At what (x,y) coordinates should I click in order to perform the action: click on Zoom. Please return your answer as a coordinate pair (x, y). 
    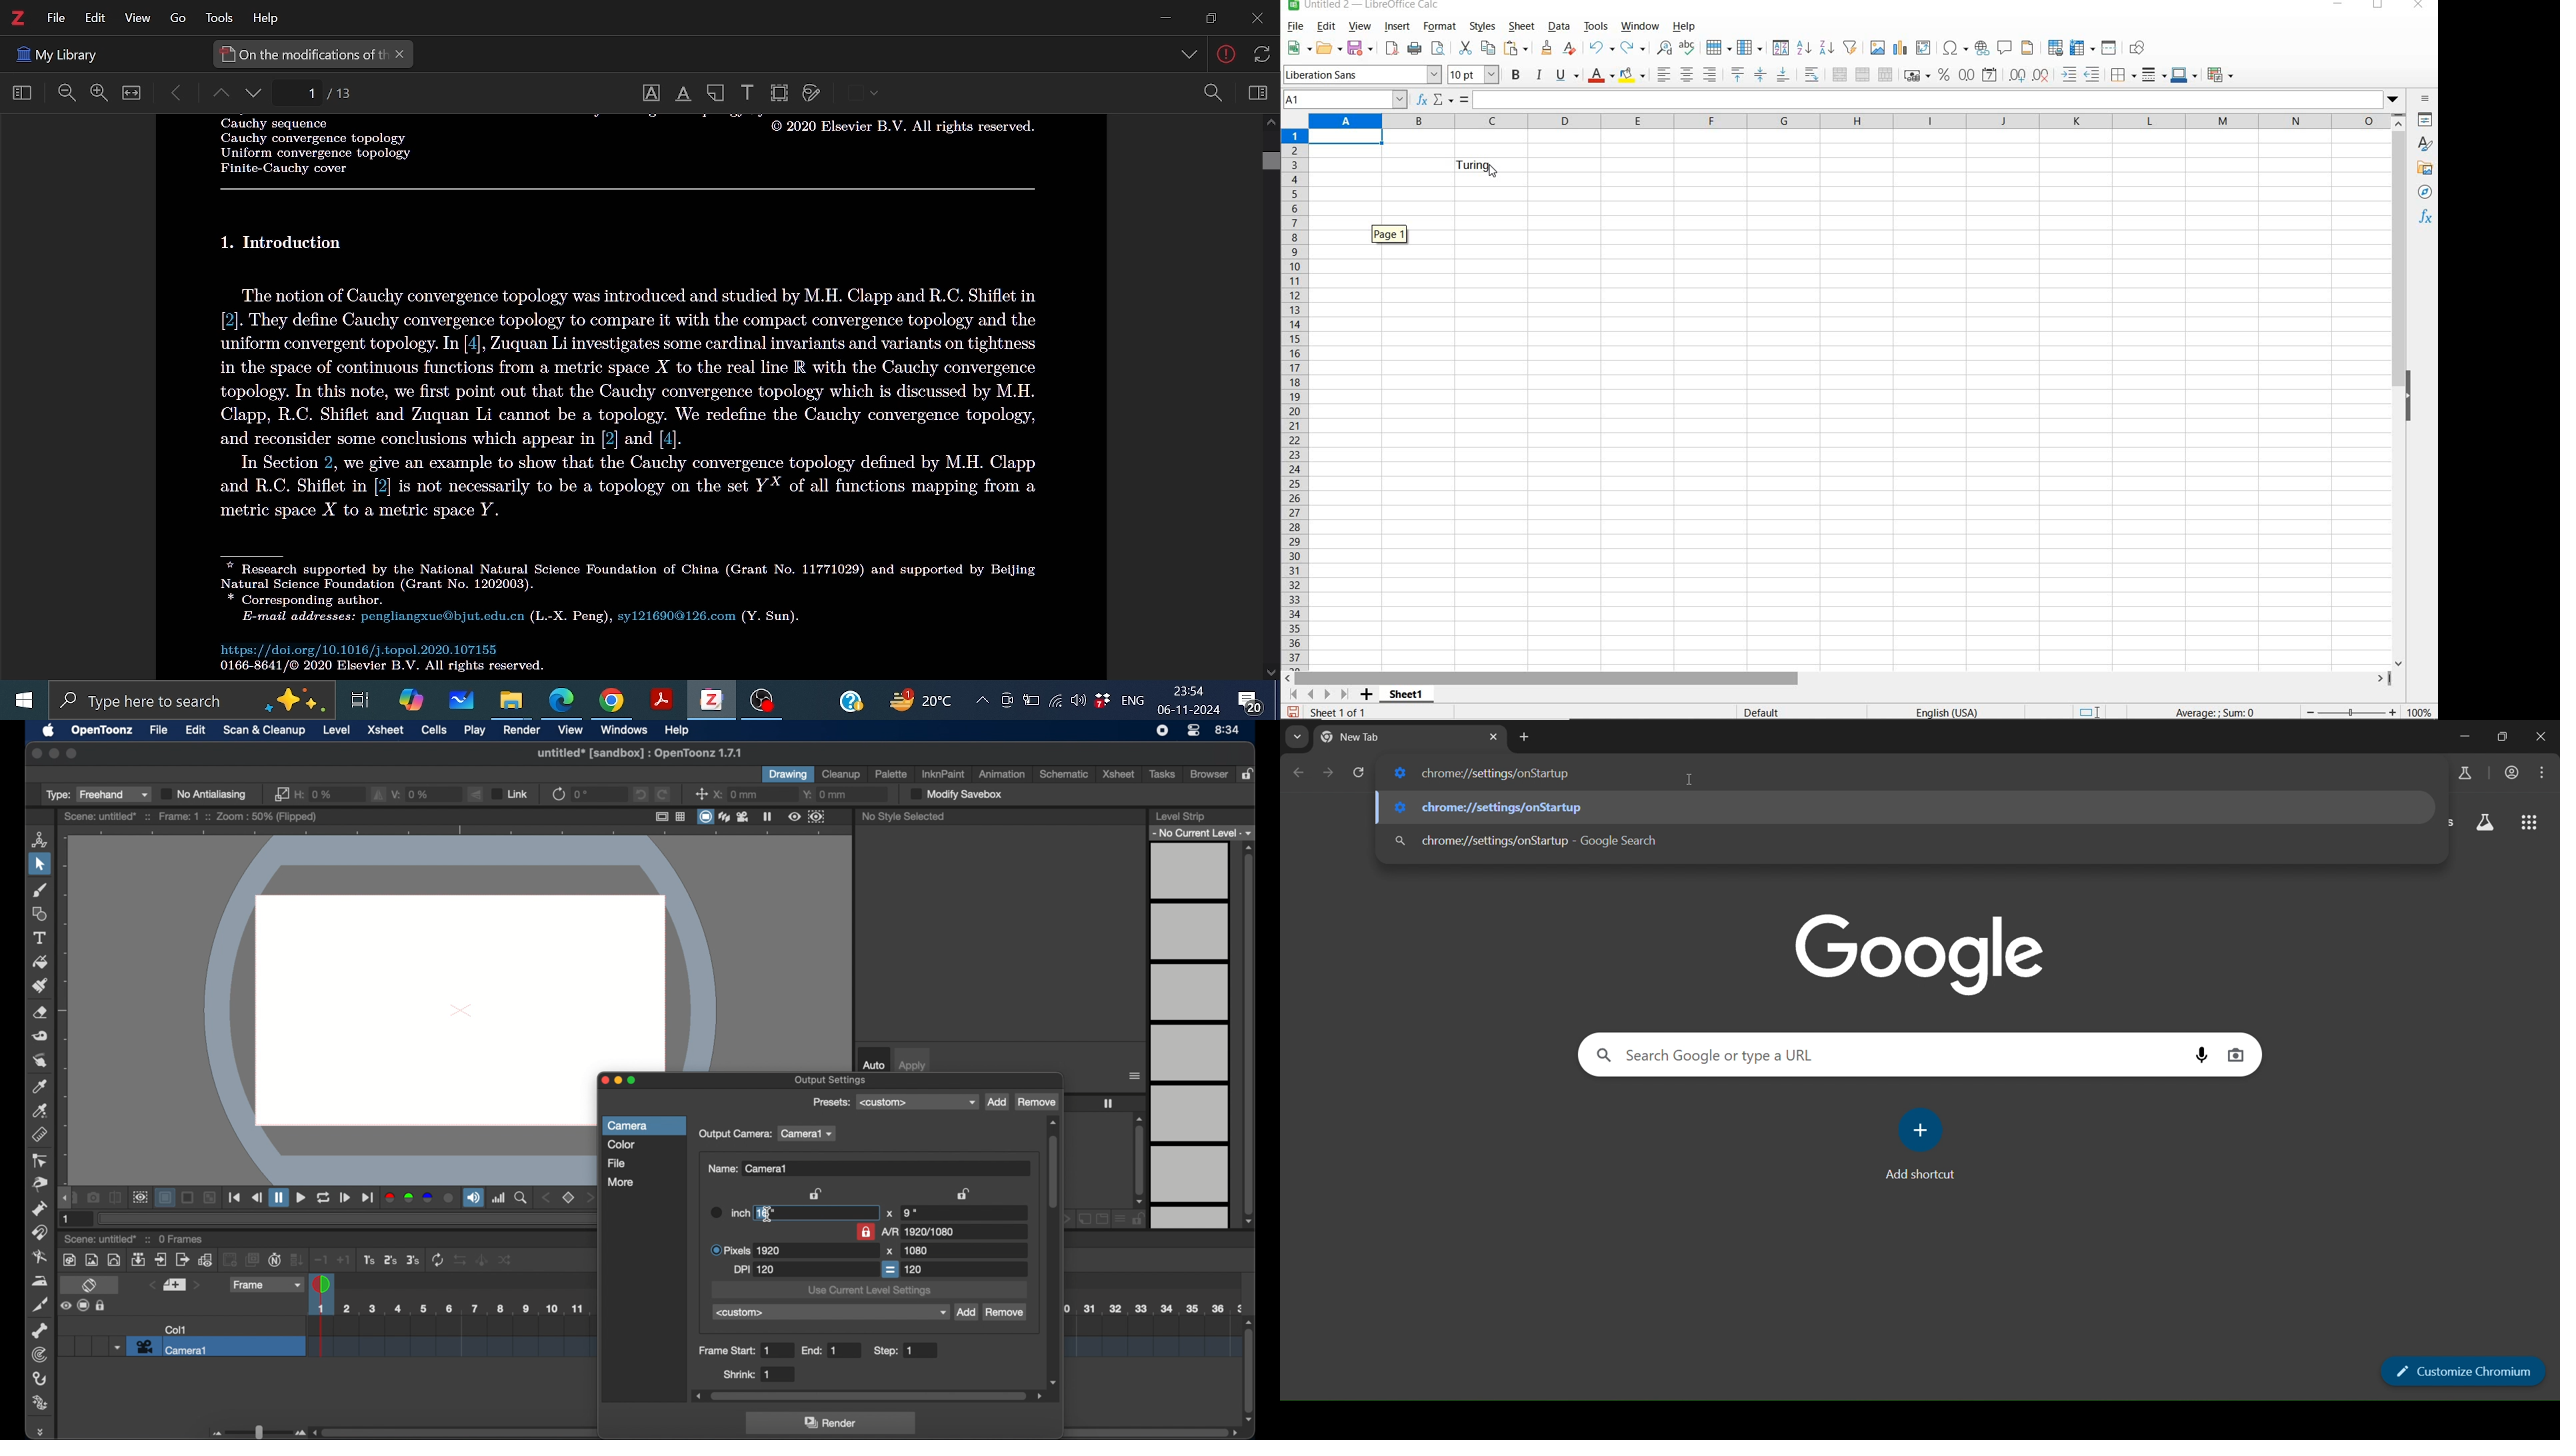
    Looking at the image, I should click on (1212, 93).